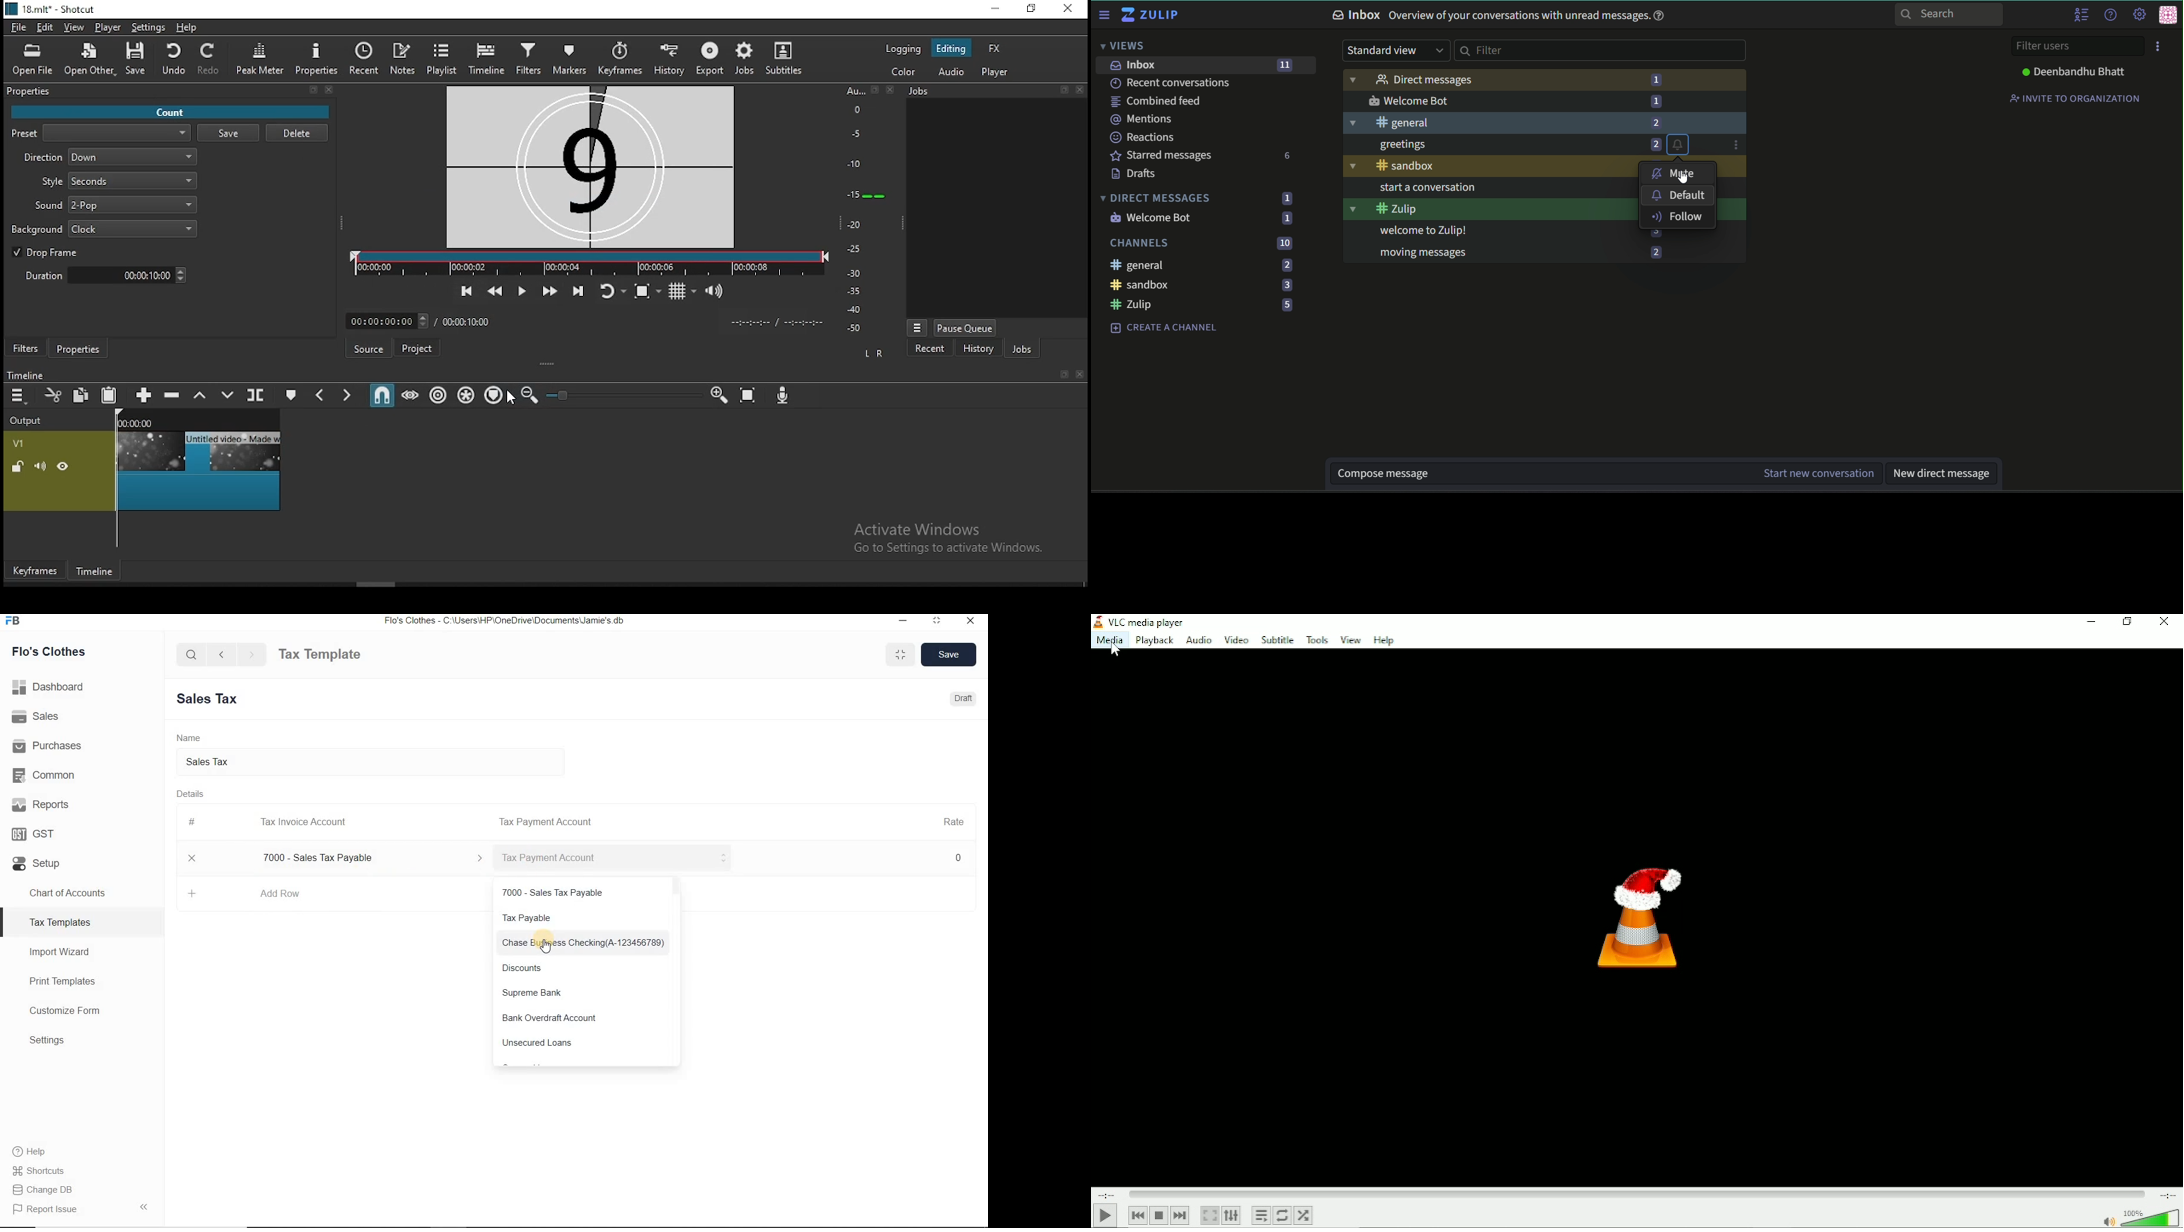  I want to click on 18.mit* - Shotcut, so click(49, 9).